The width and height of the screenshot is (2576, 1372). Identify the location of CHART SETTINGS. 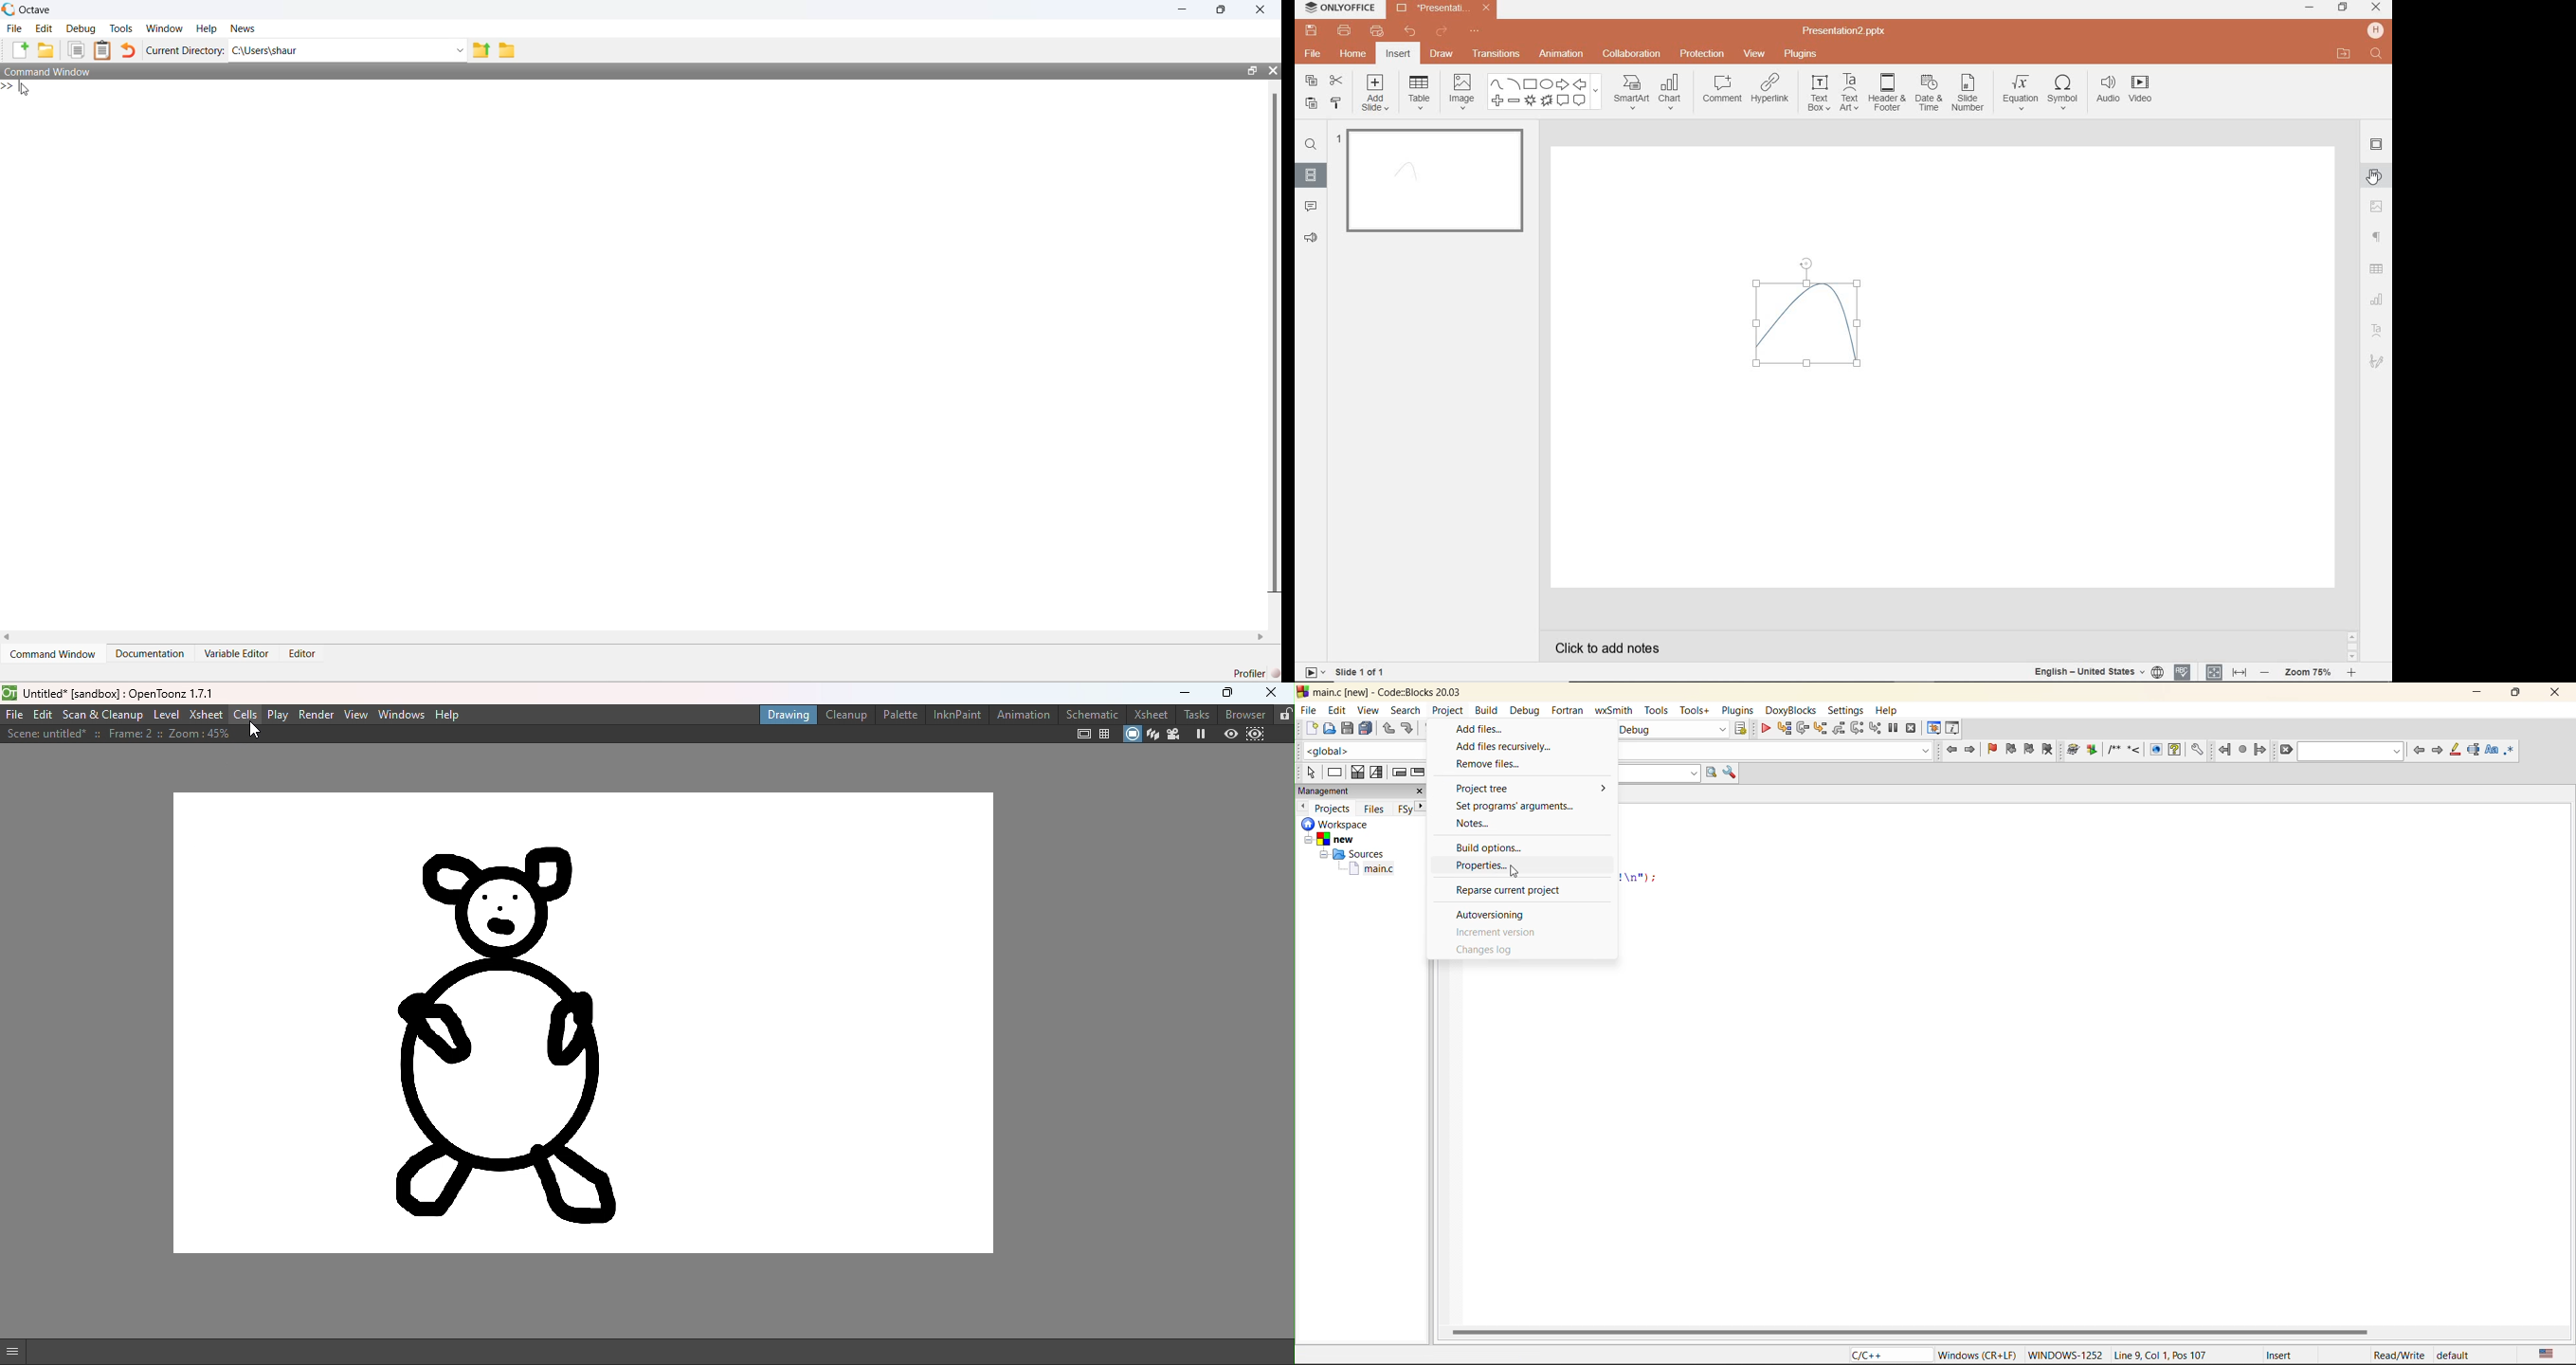
(2379, 298).